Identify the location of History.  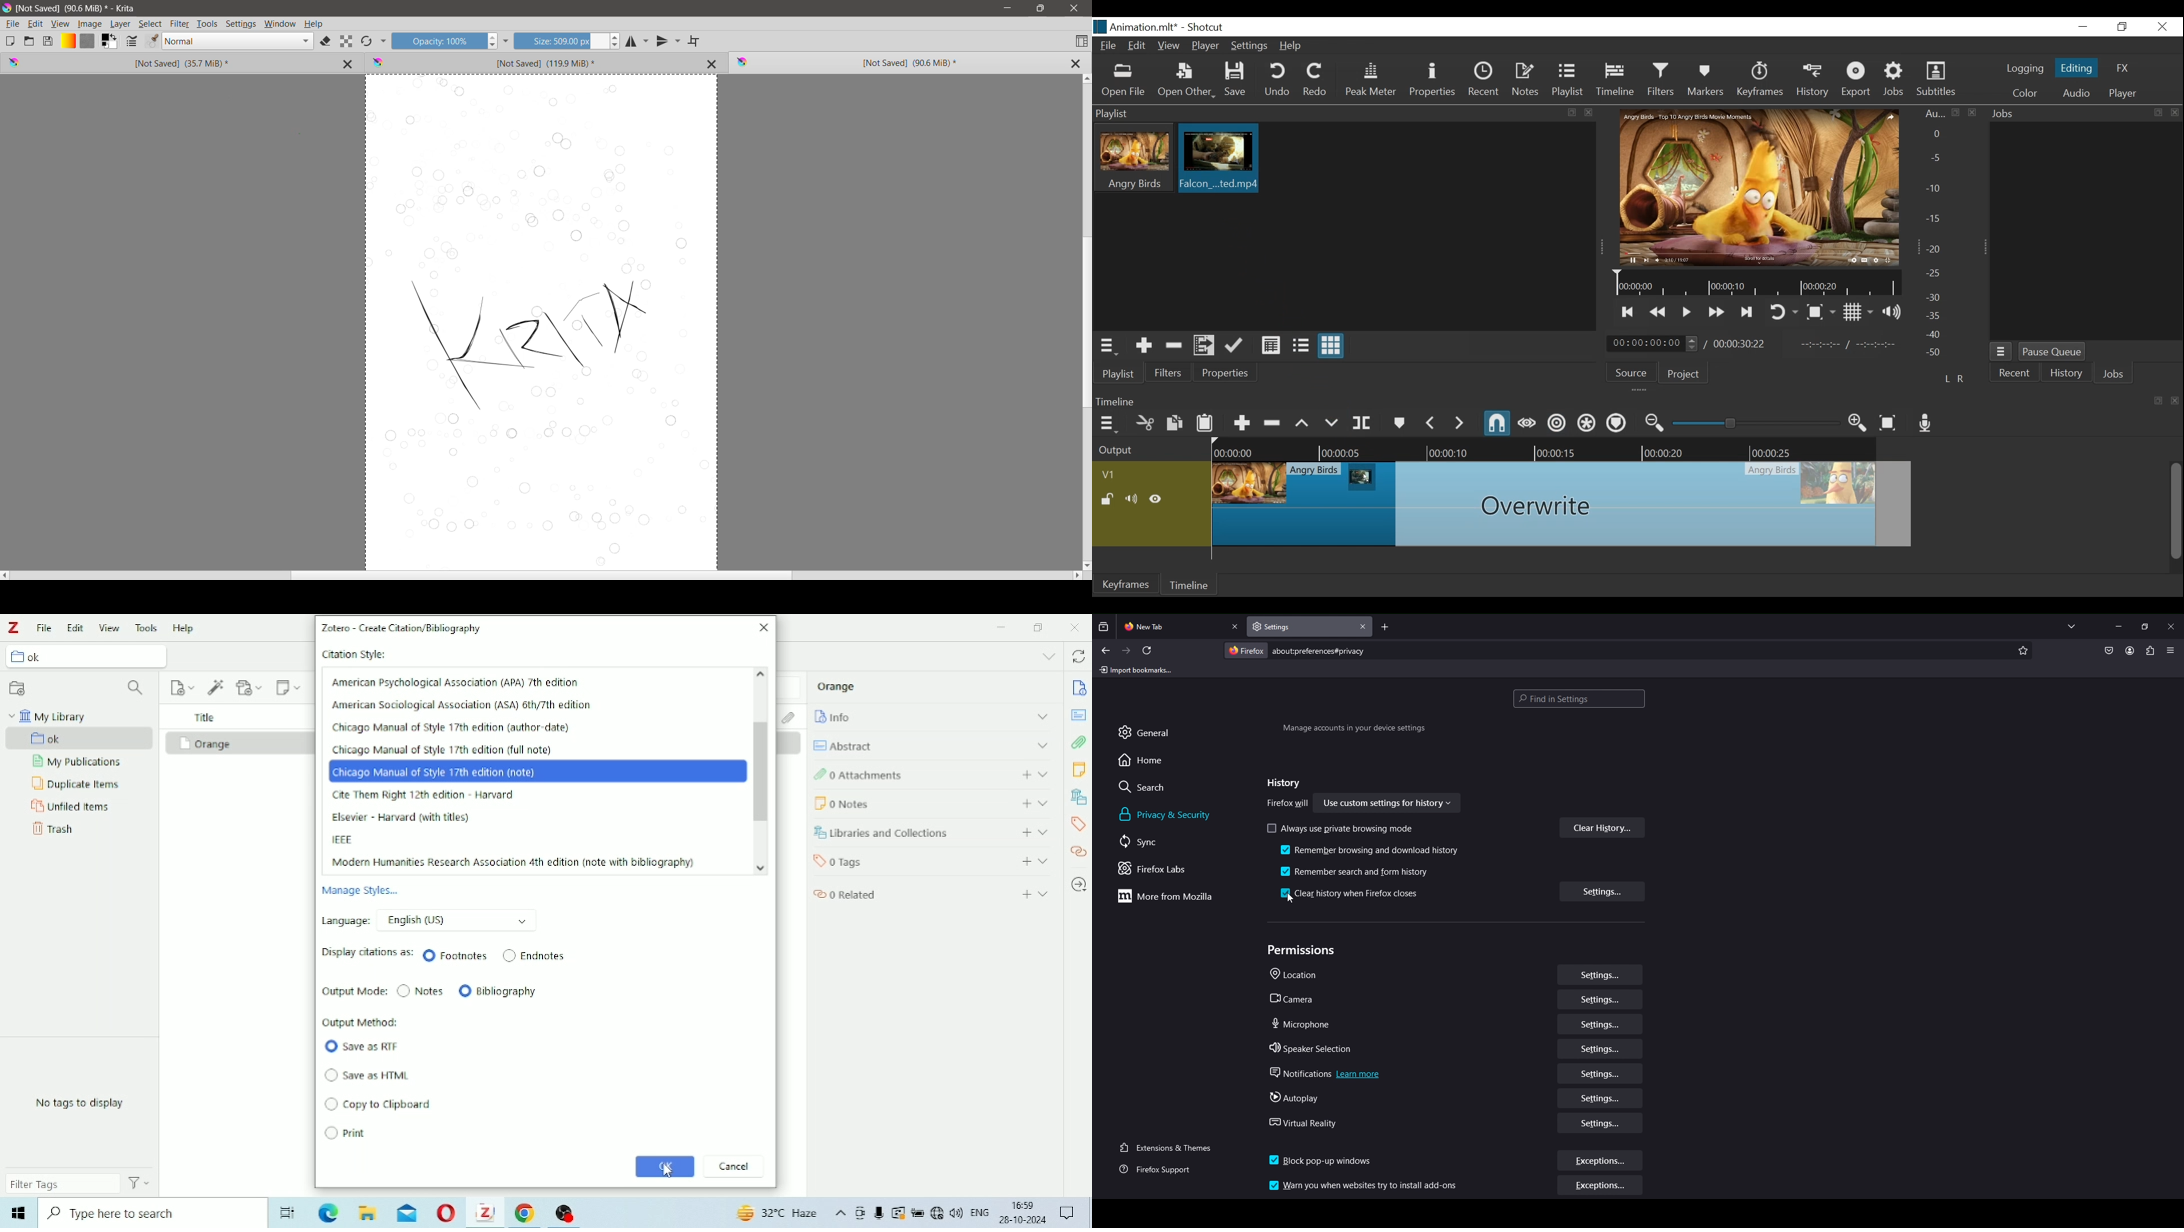
(1813, 81).